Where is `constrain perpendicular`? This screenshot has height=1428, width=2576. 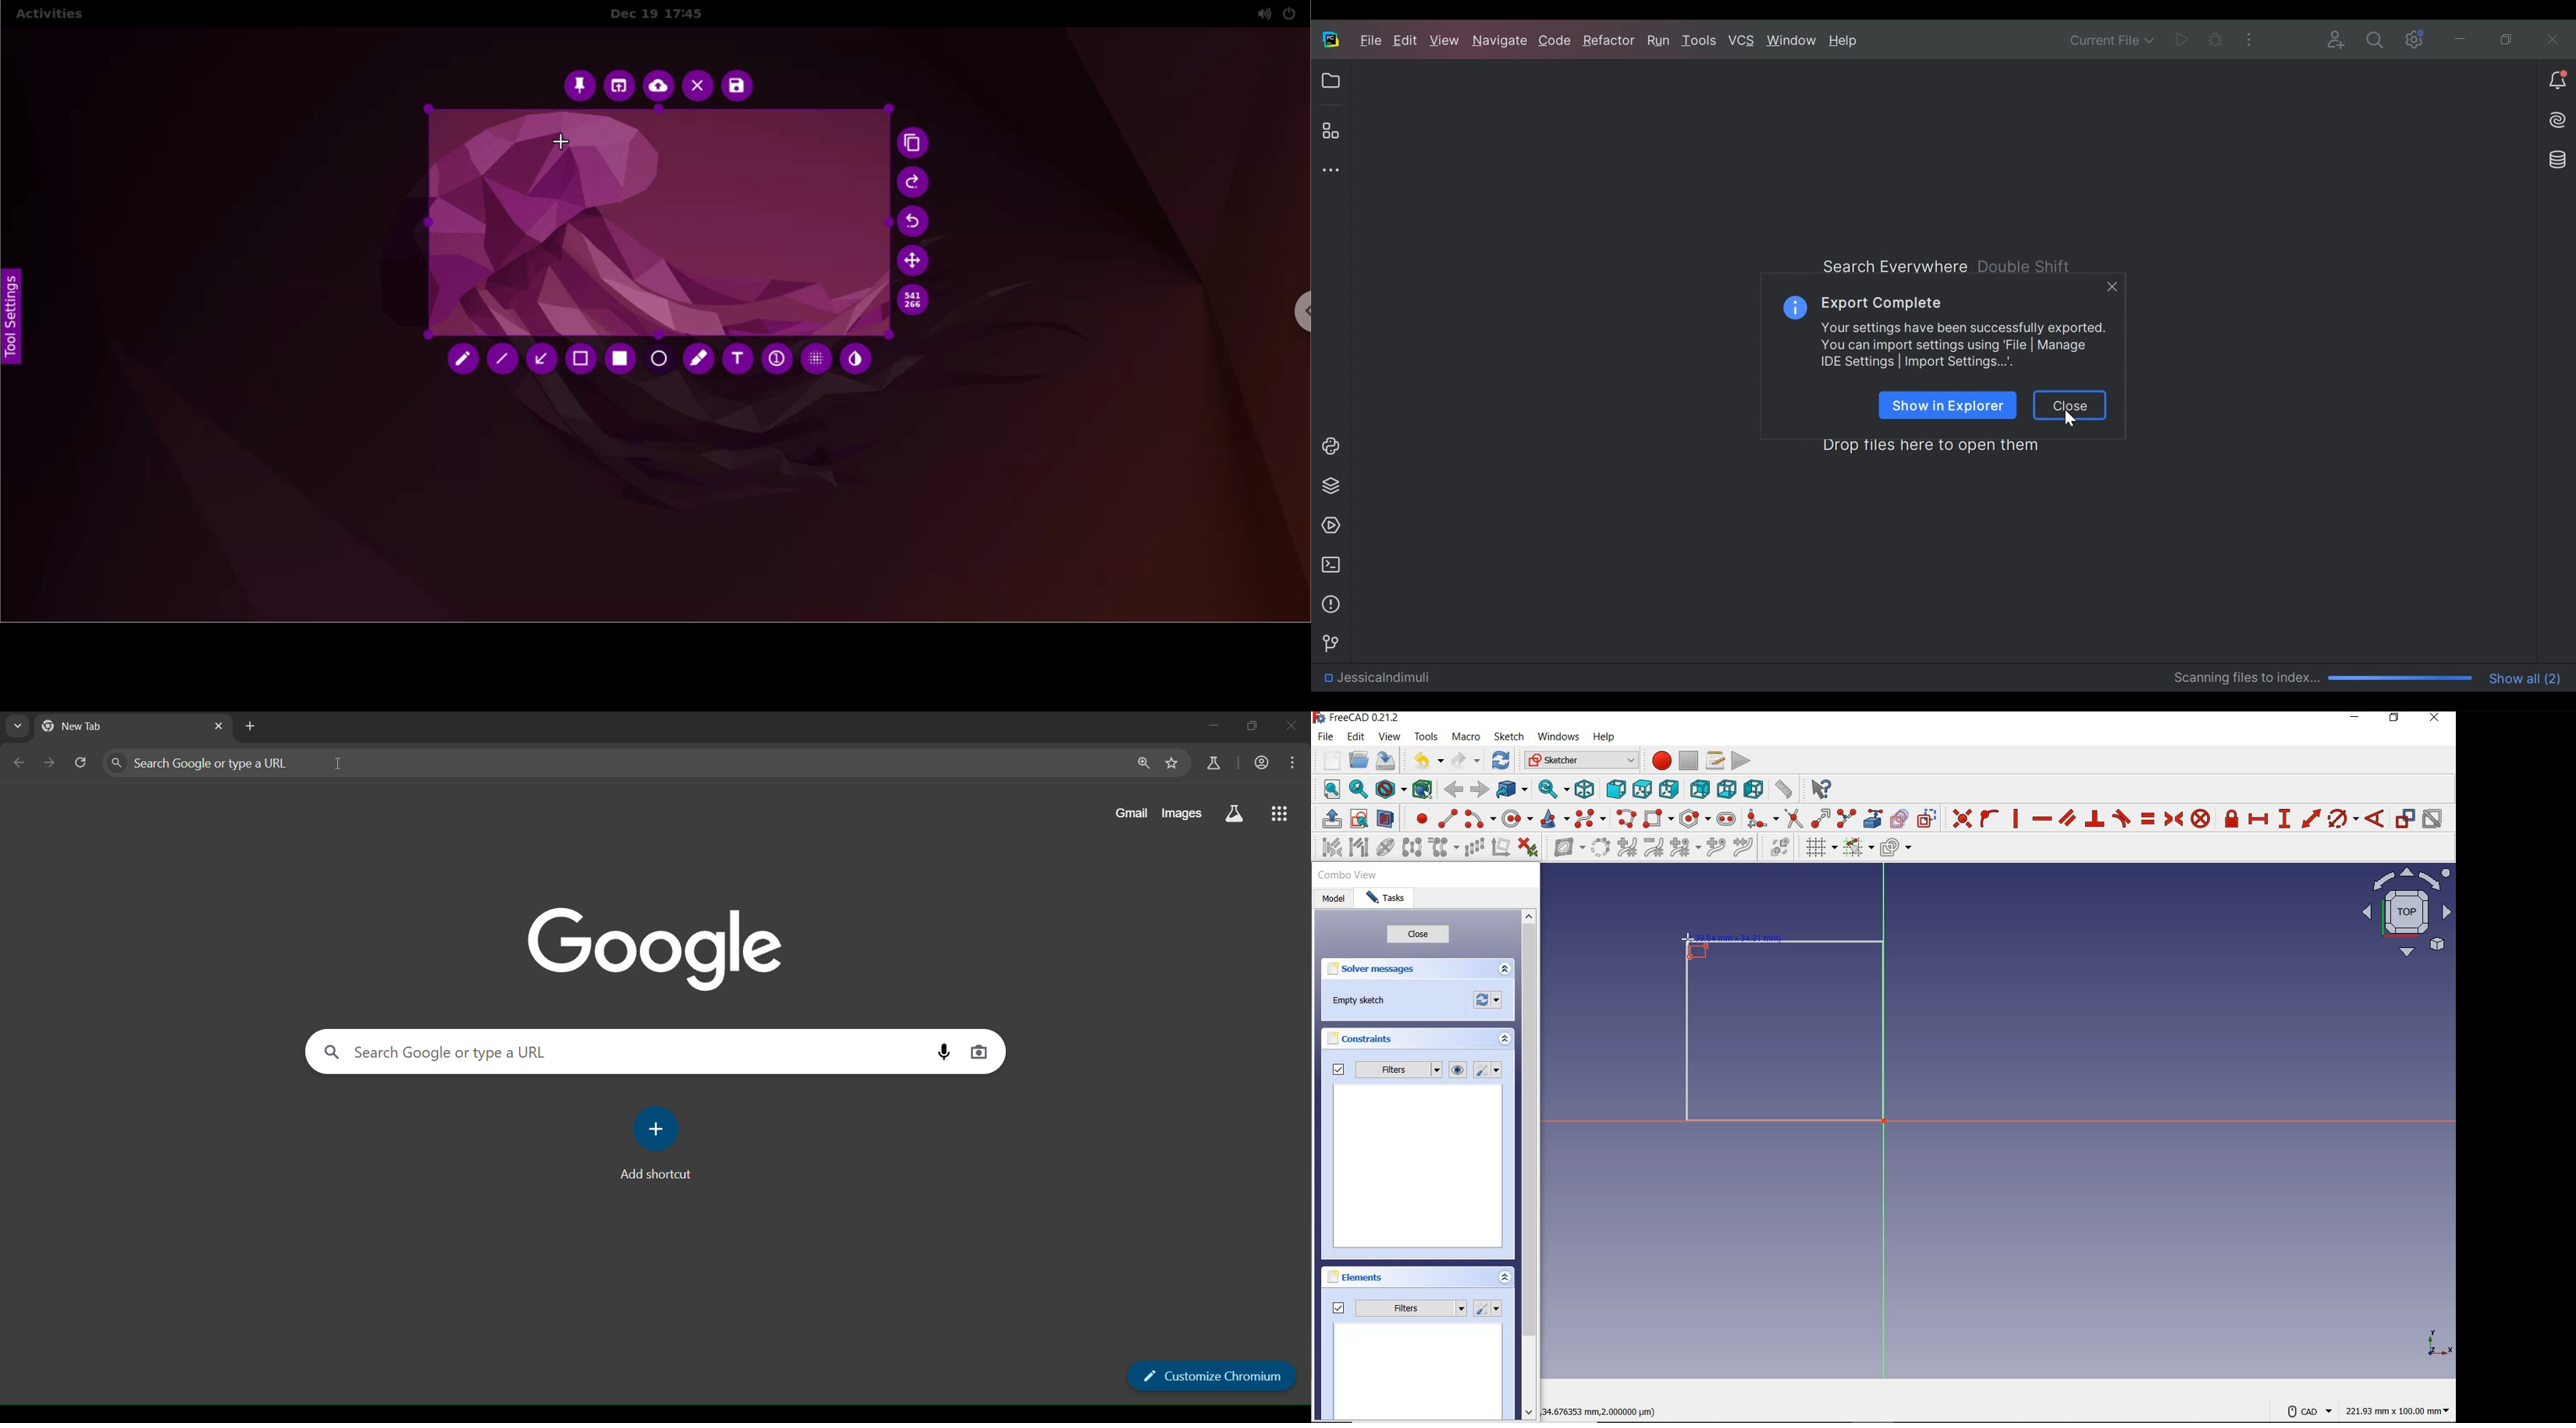
constrain perpendicular is located at coordinates (2095, 818).